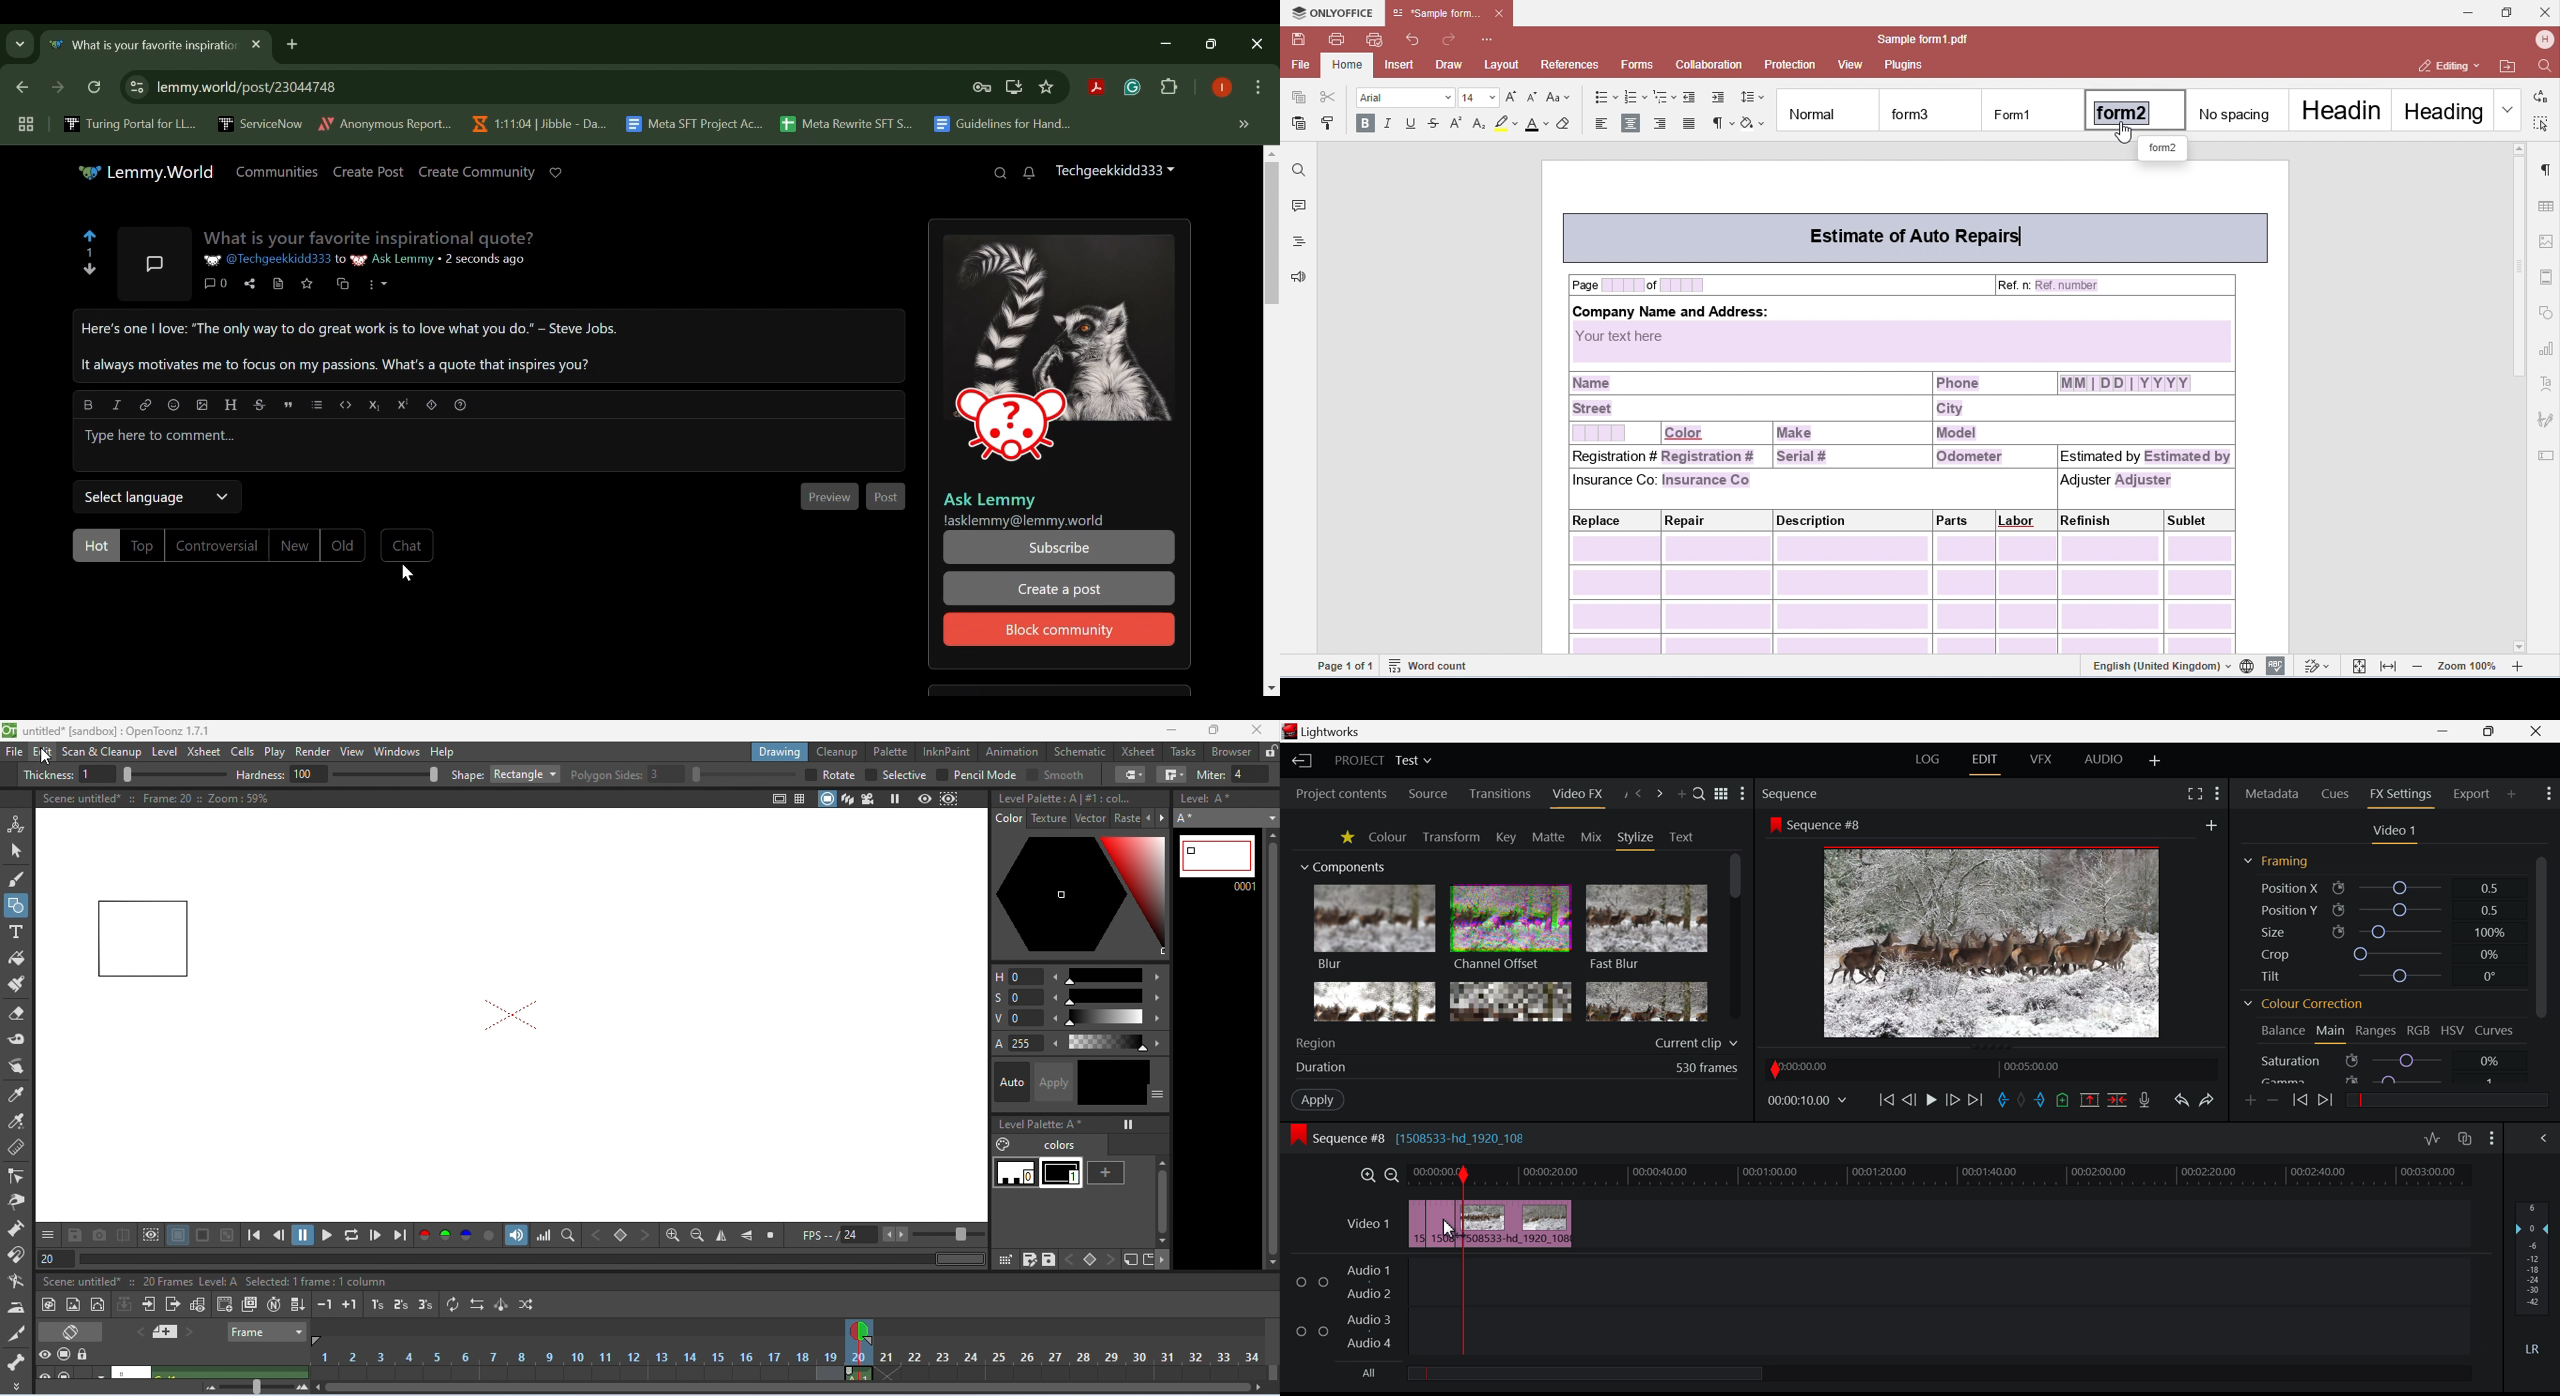  What do you see at coordinates (177, 1235) in the screenshot?
I see `white background` at bounding box center [177, 1235].